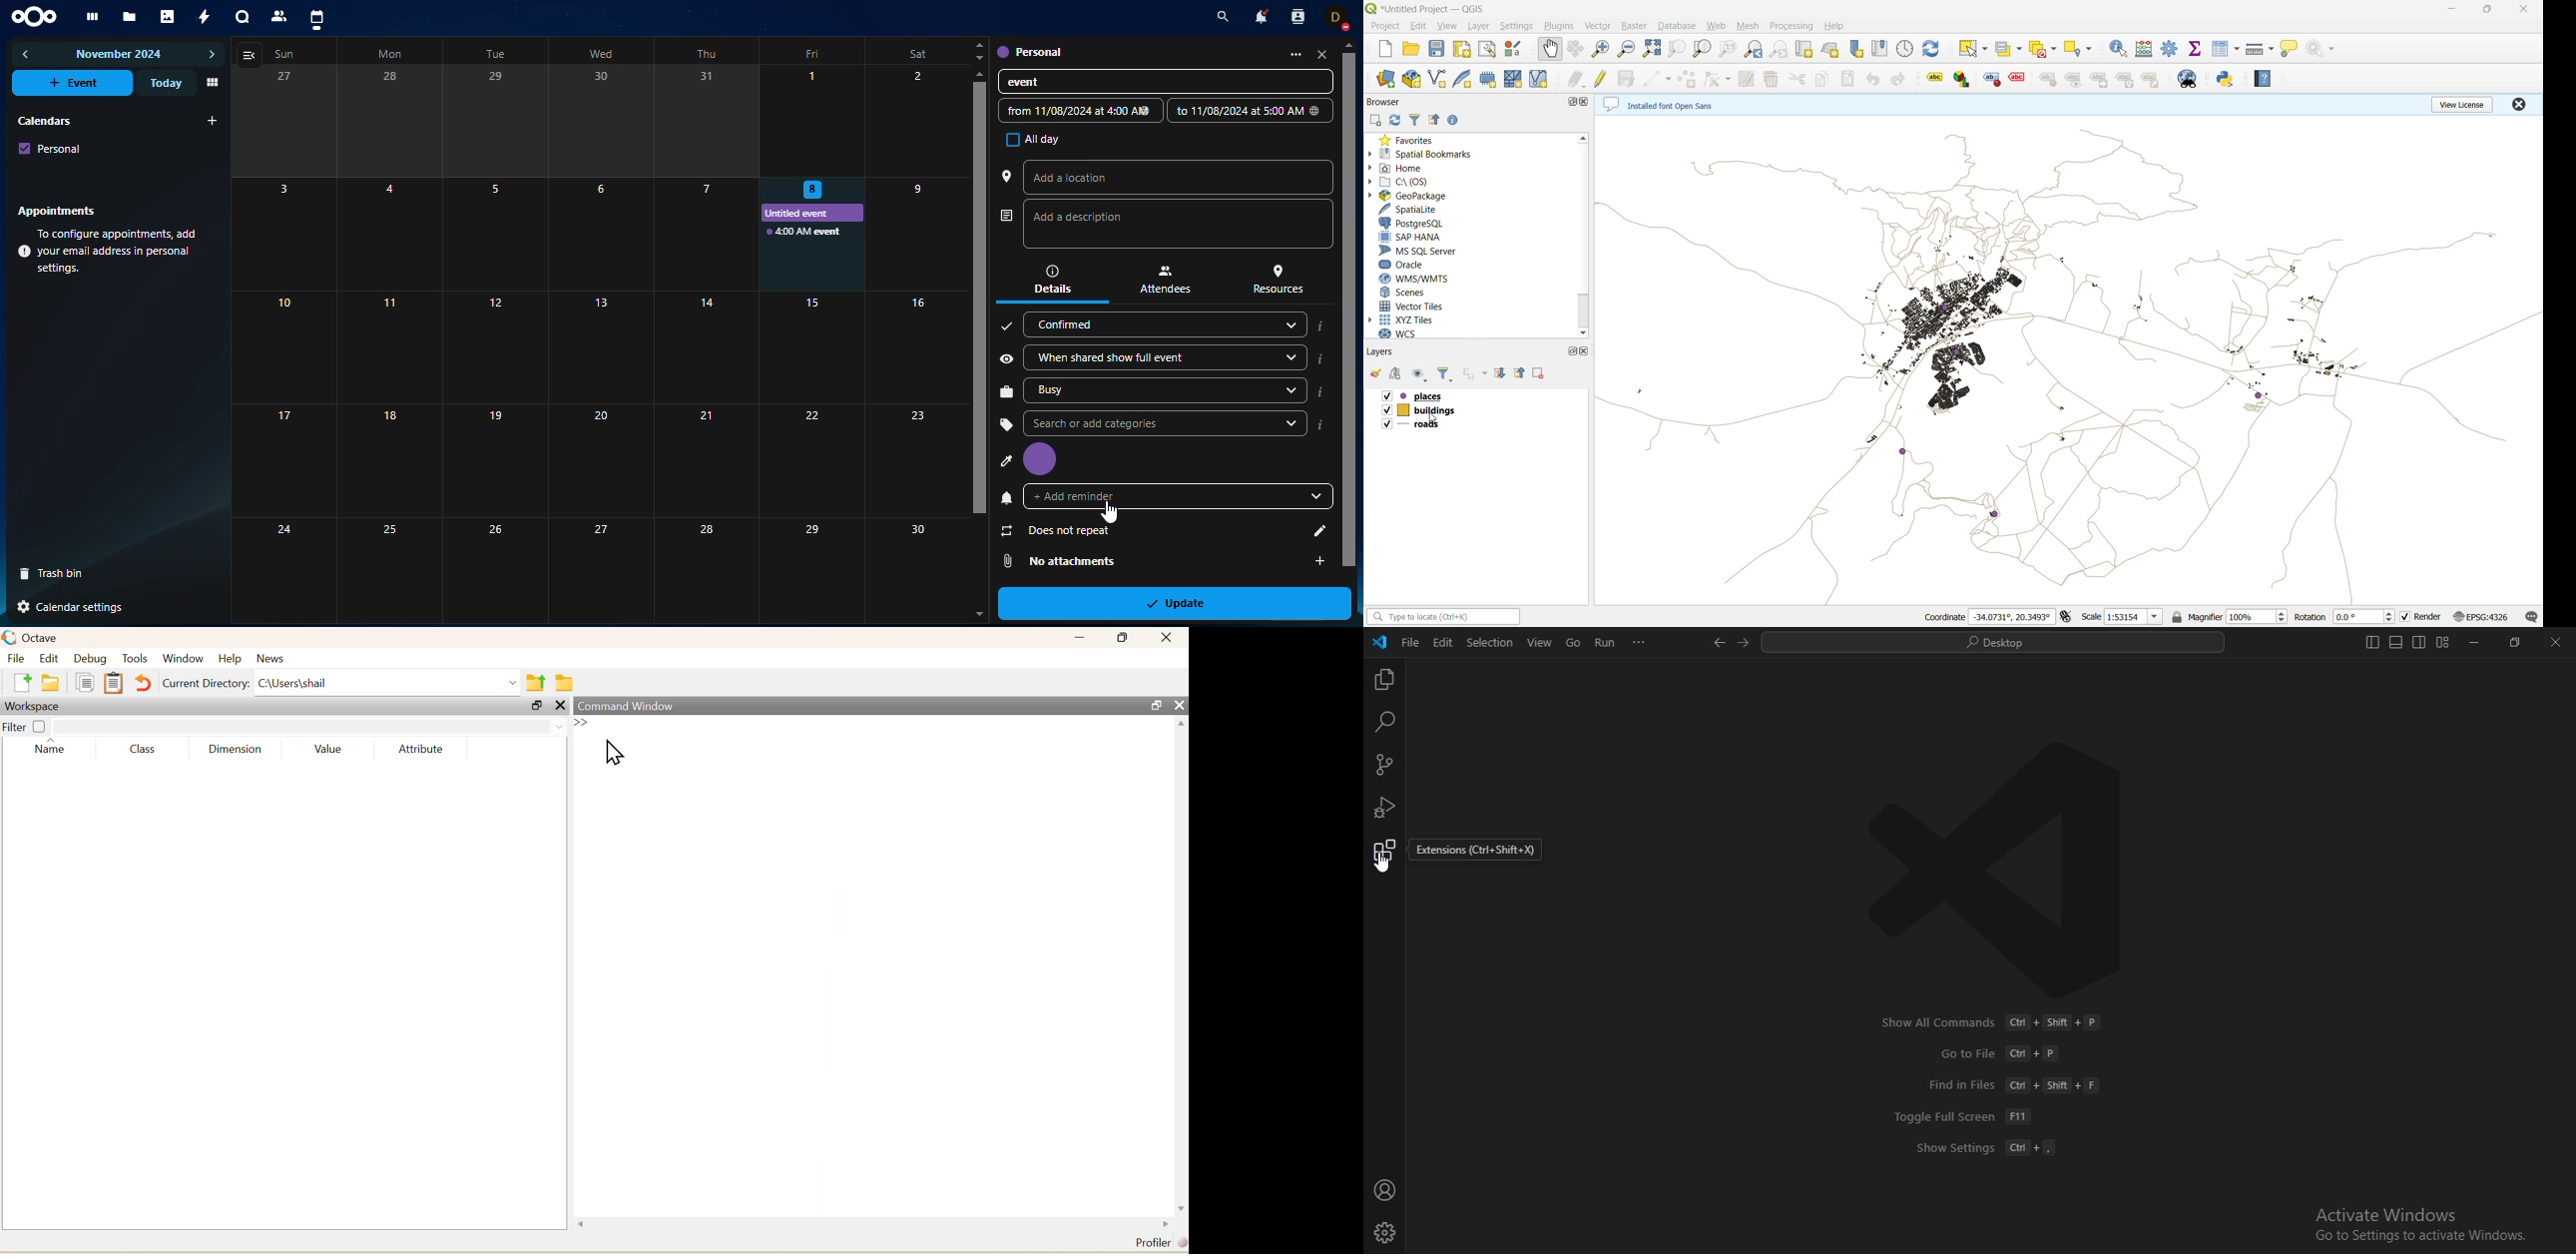 The image size is (2576, 1260). What do you see at coordinates (810, 346) in the screenshot?
I see `15` at bounding box center [810, 346].